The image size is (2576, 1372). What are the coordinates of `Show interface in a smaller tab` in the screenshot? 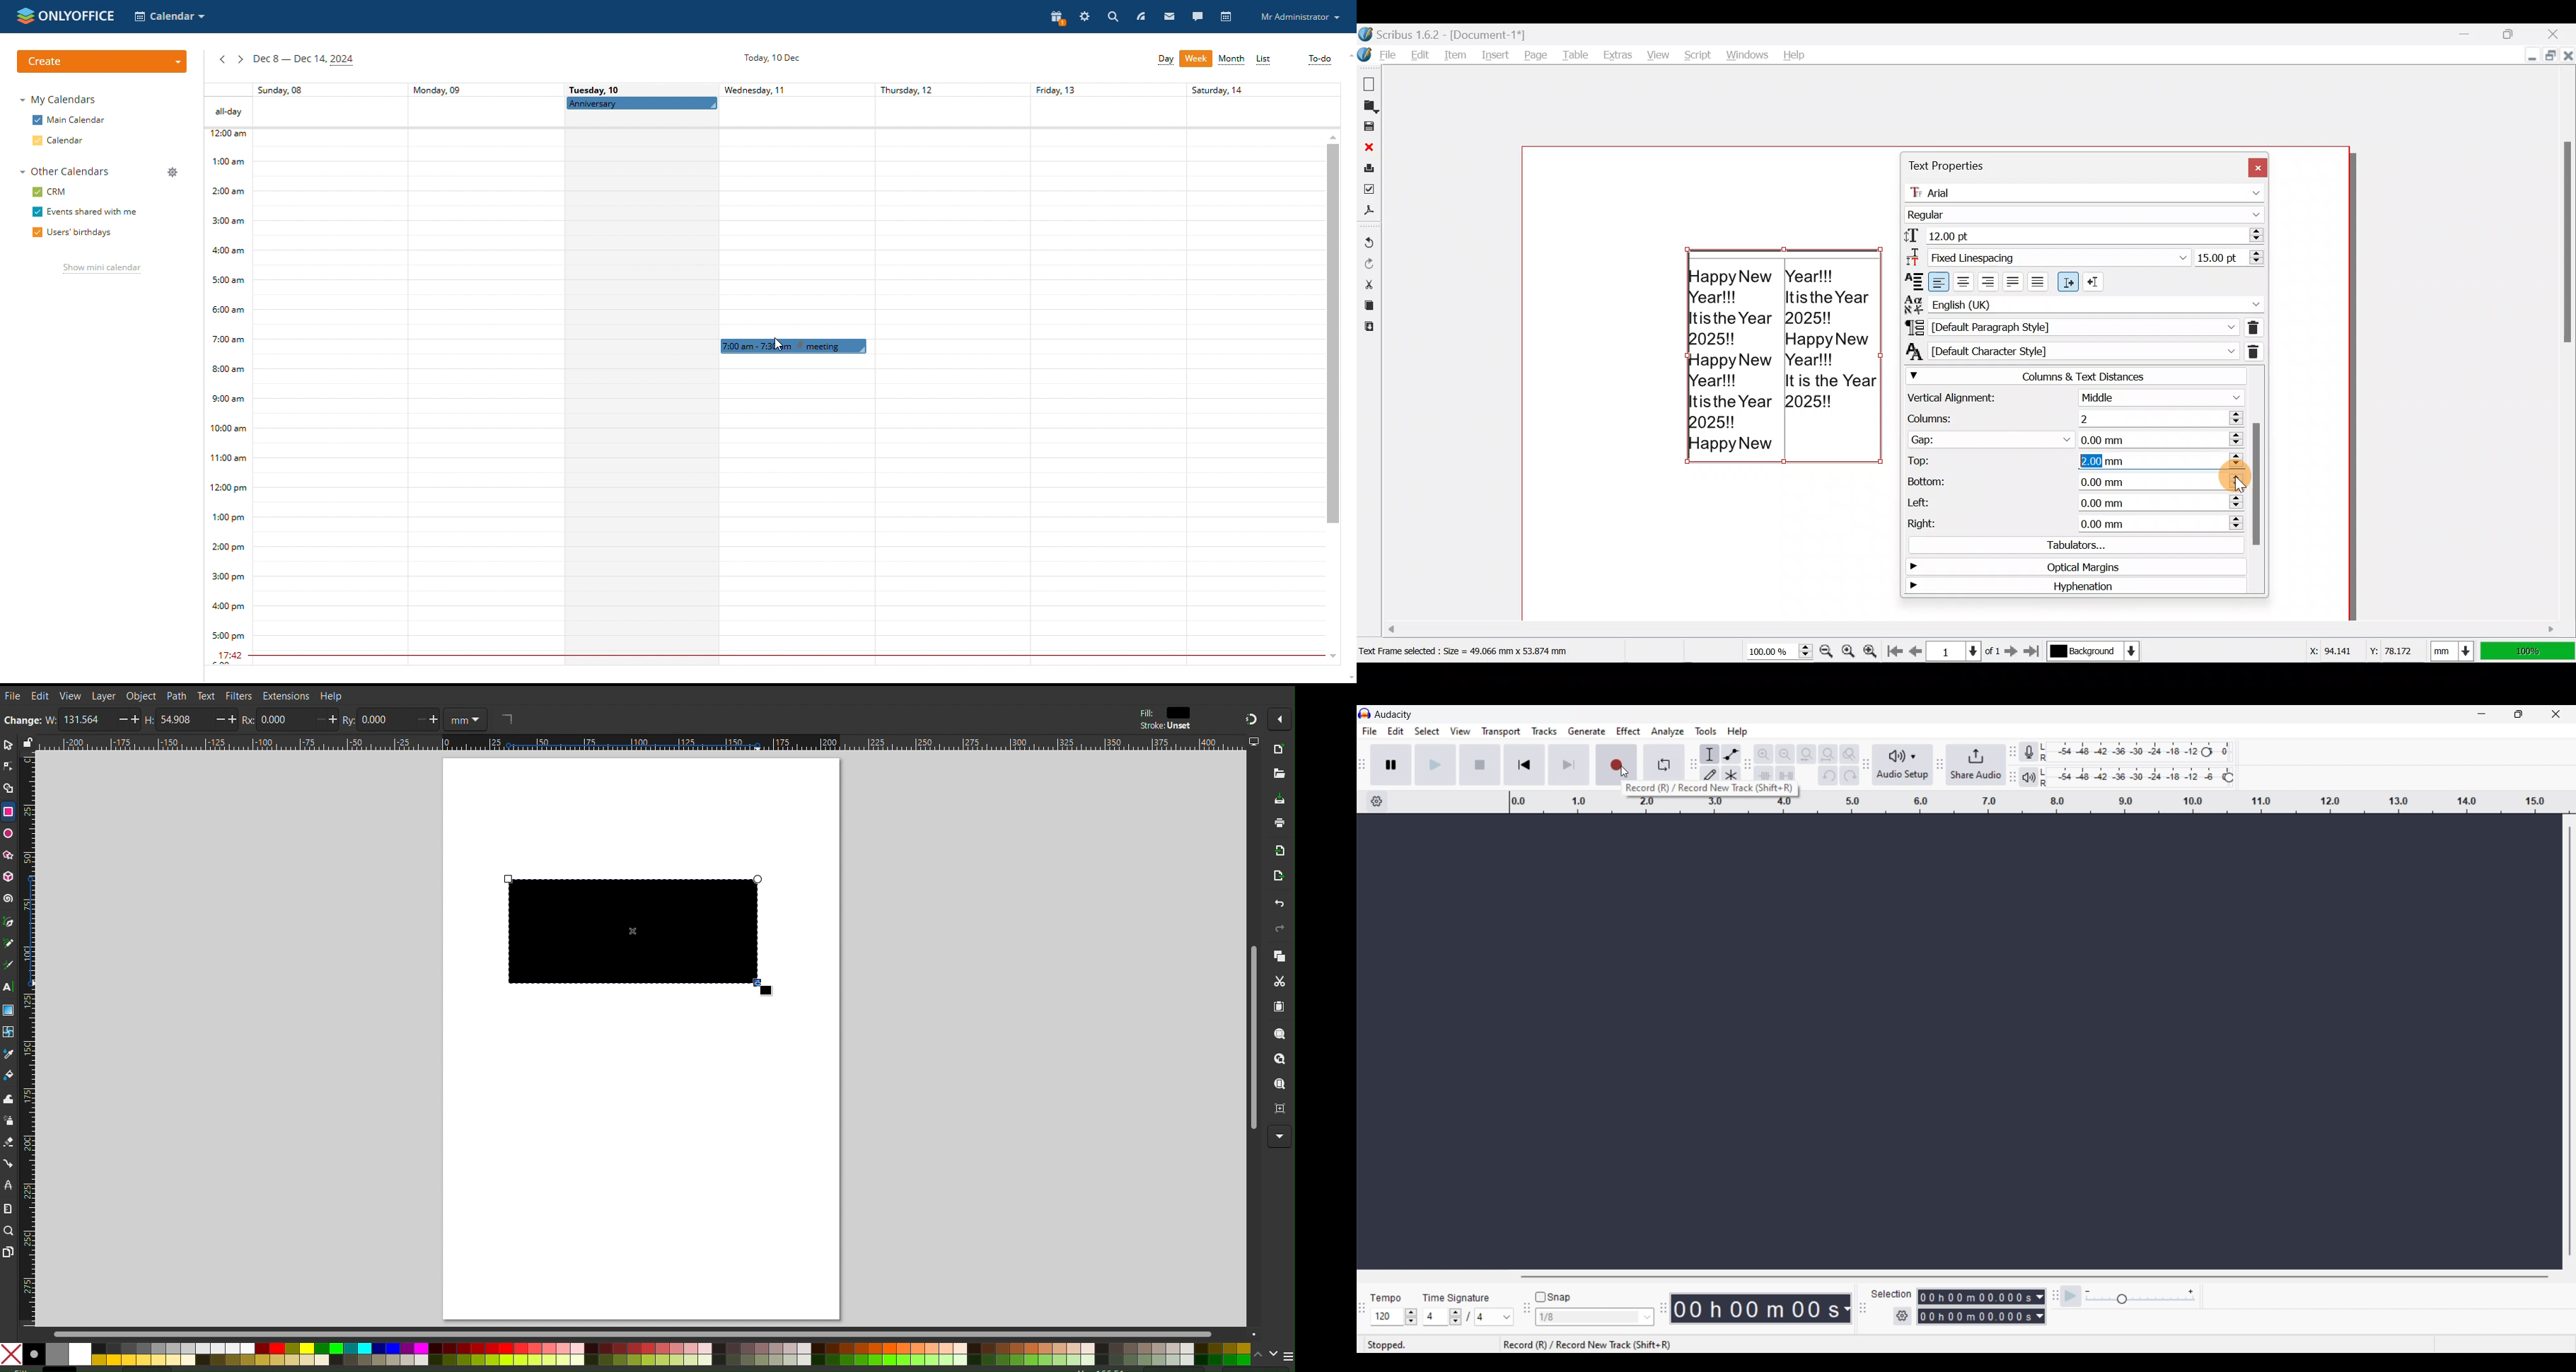 It's located at (2519, 713).